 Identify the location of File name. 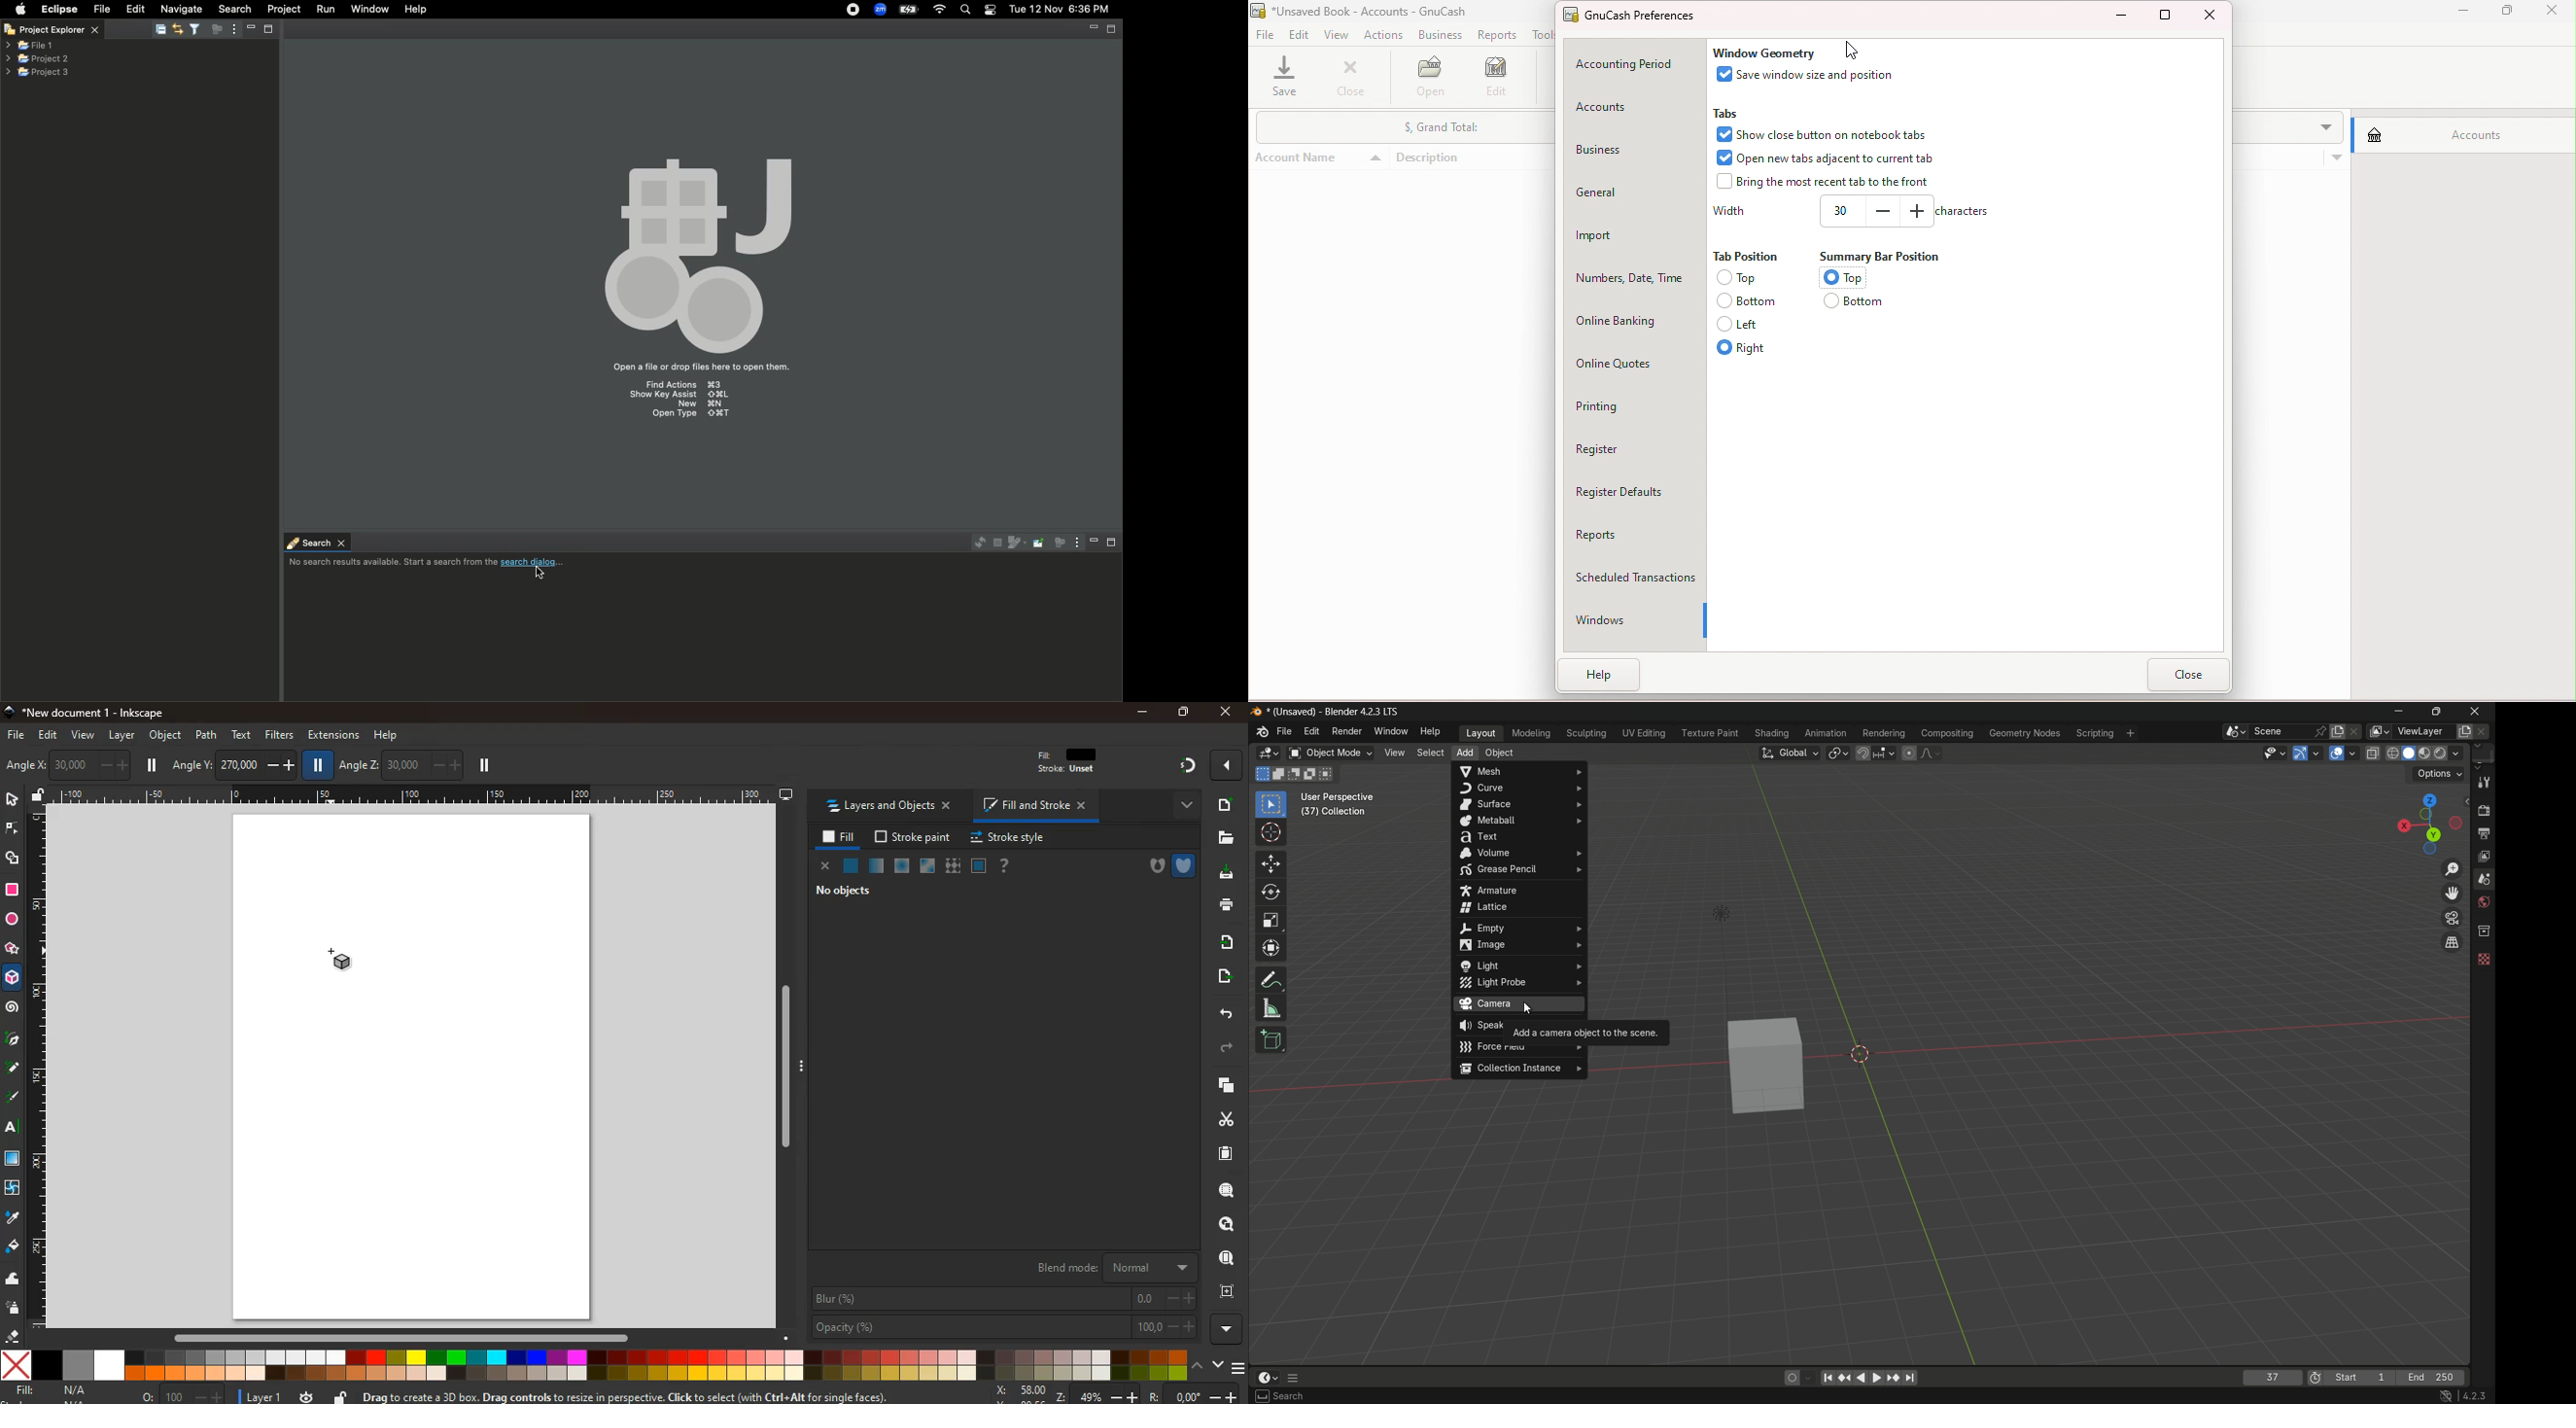
(1371, 12).